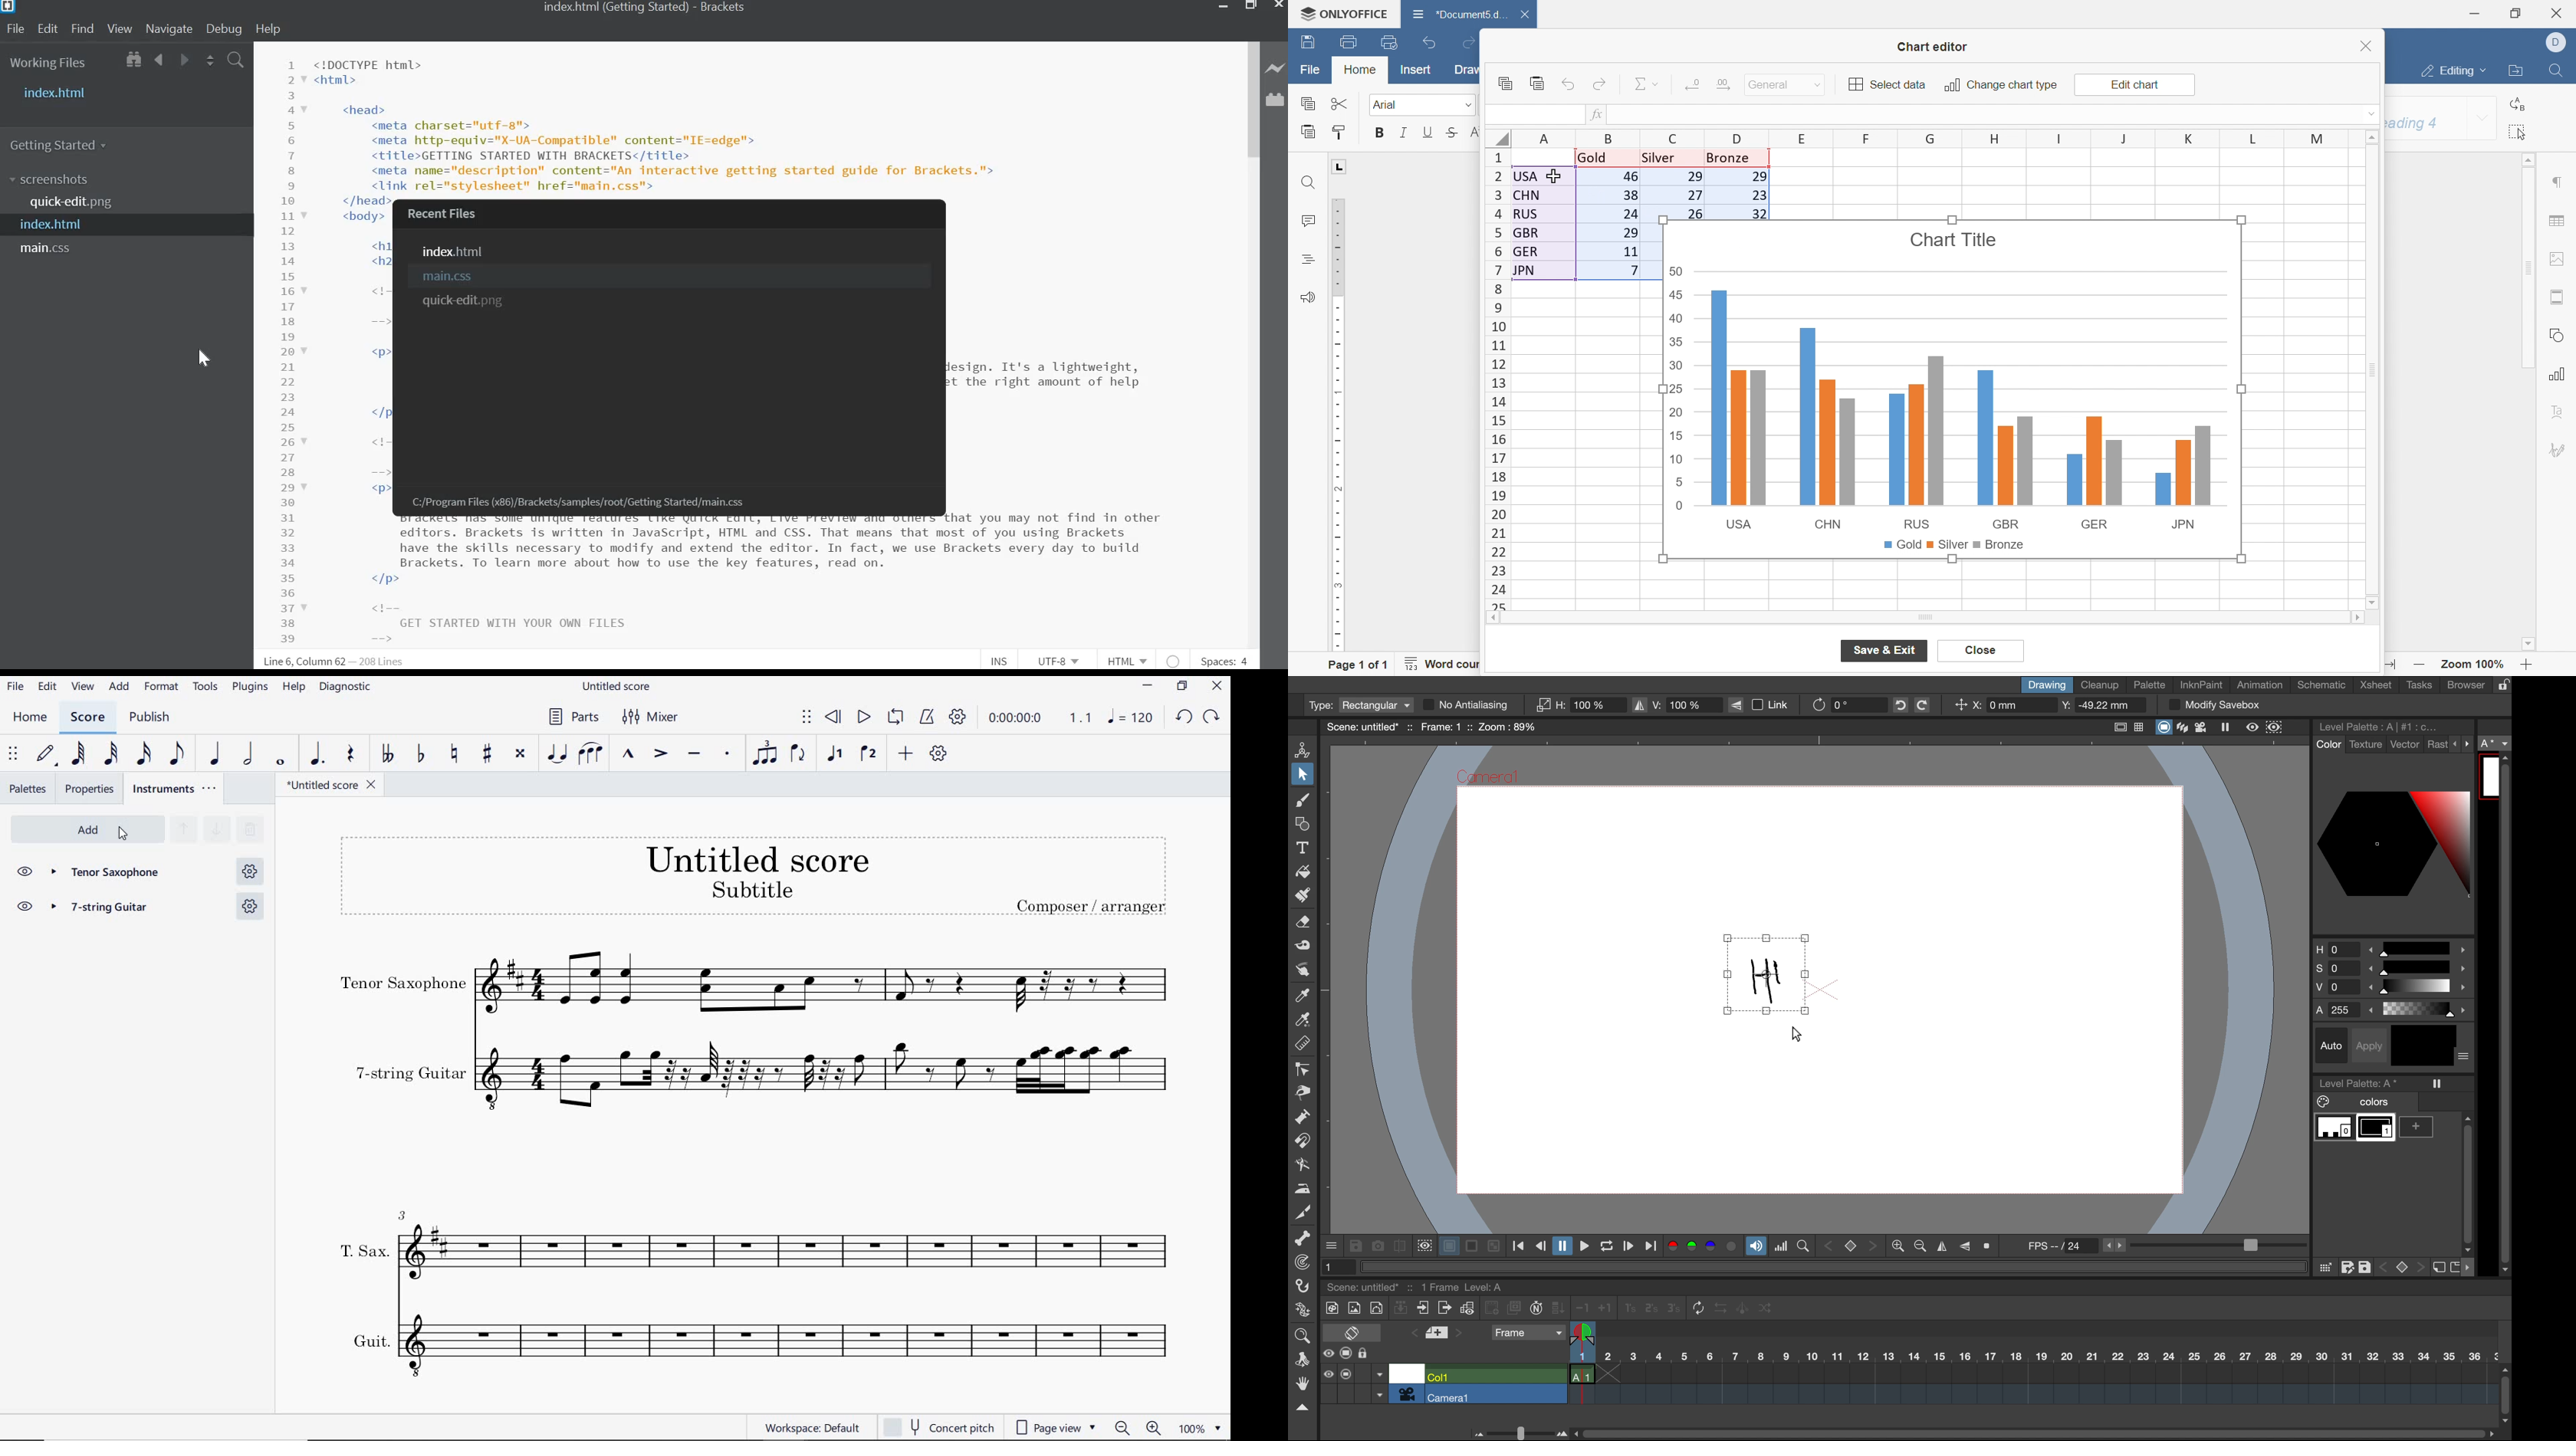  I want to click on FILE NAME, so click(326, 787).